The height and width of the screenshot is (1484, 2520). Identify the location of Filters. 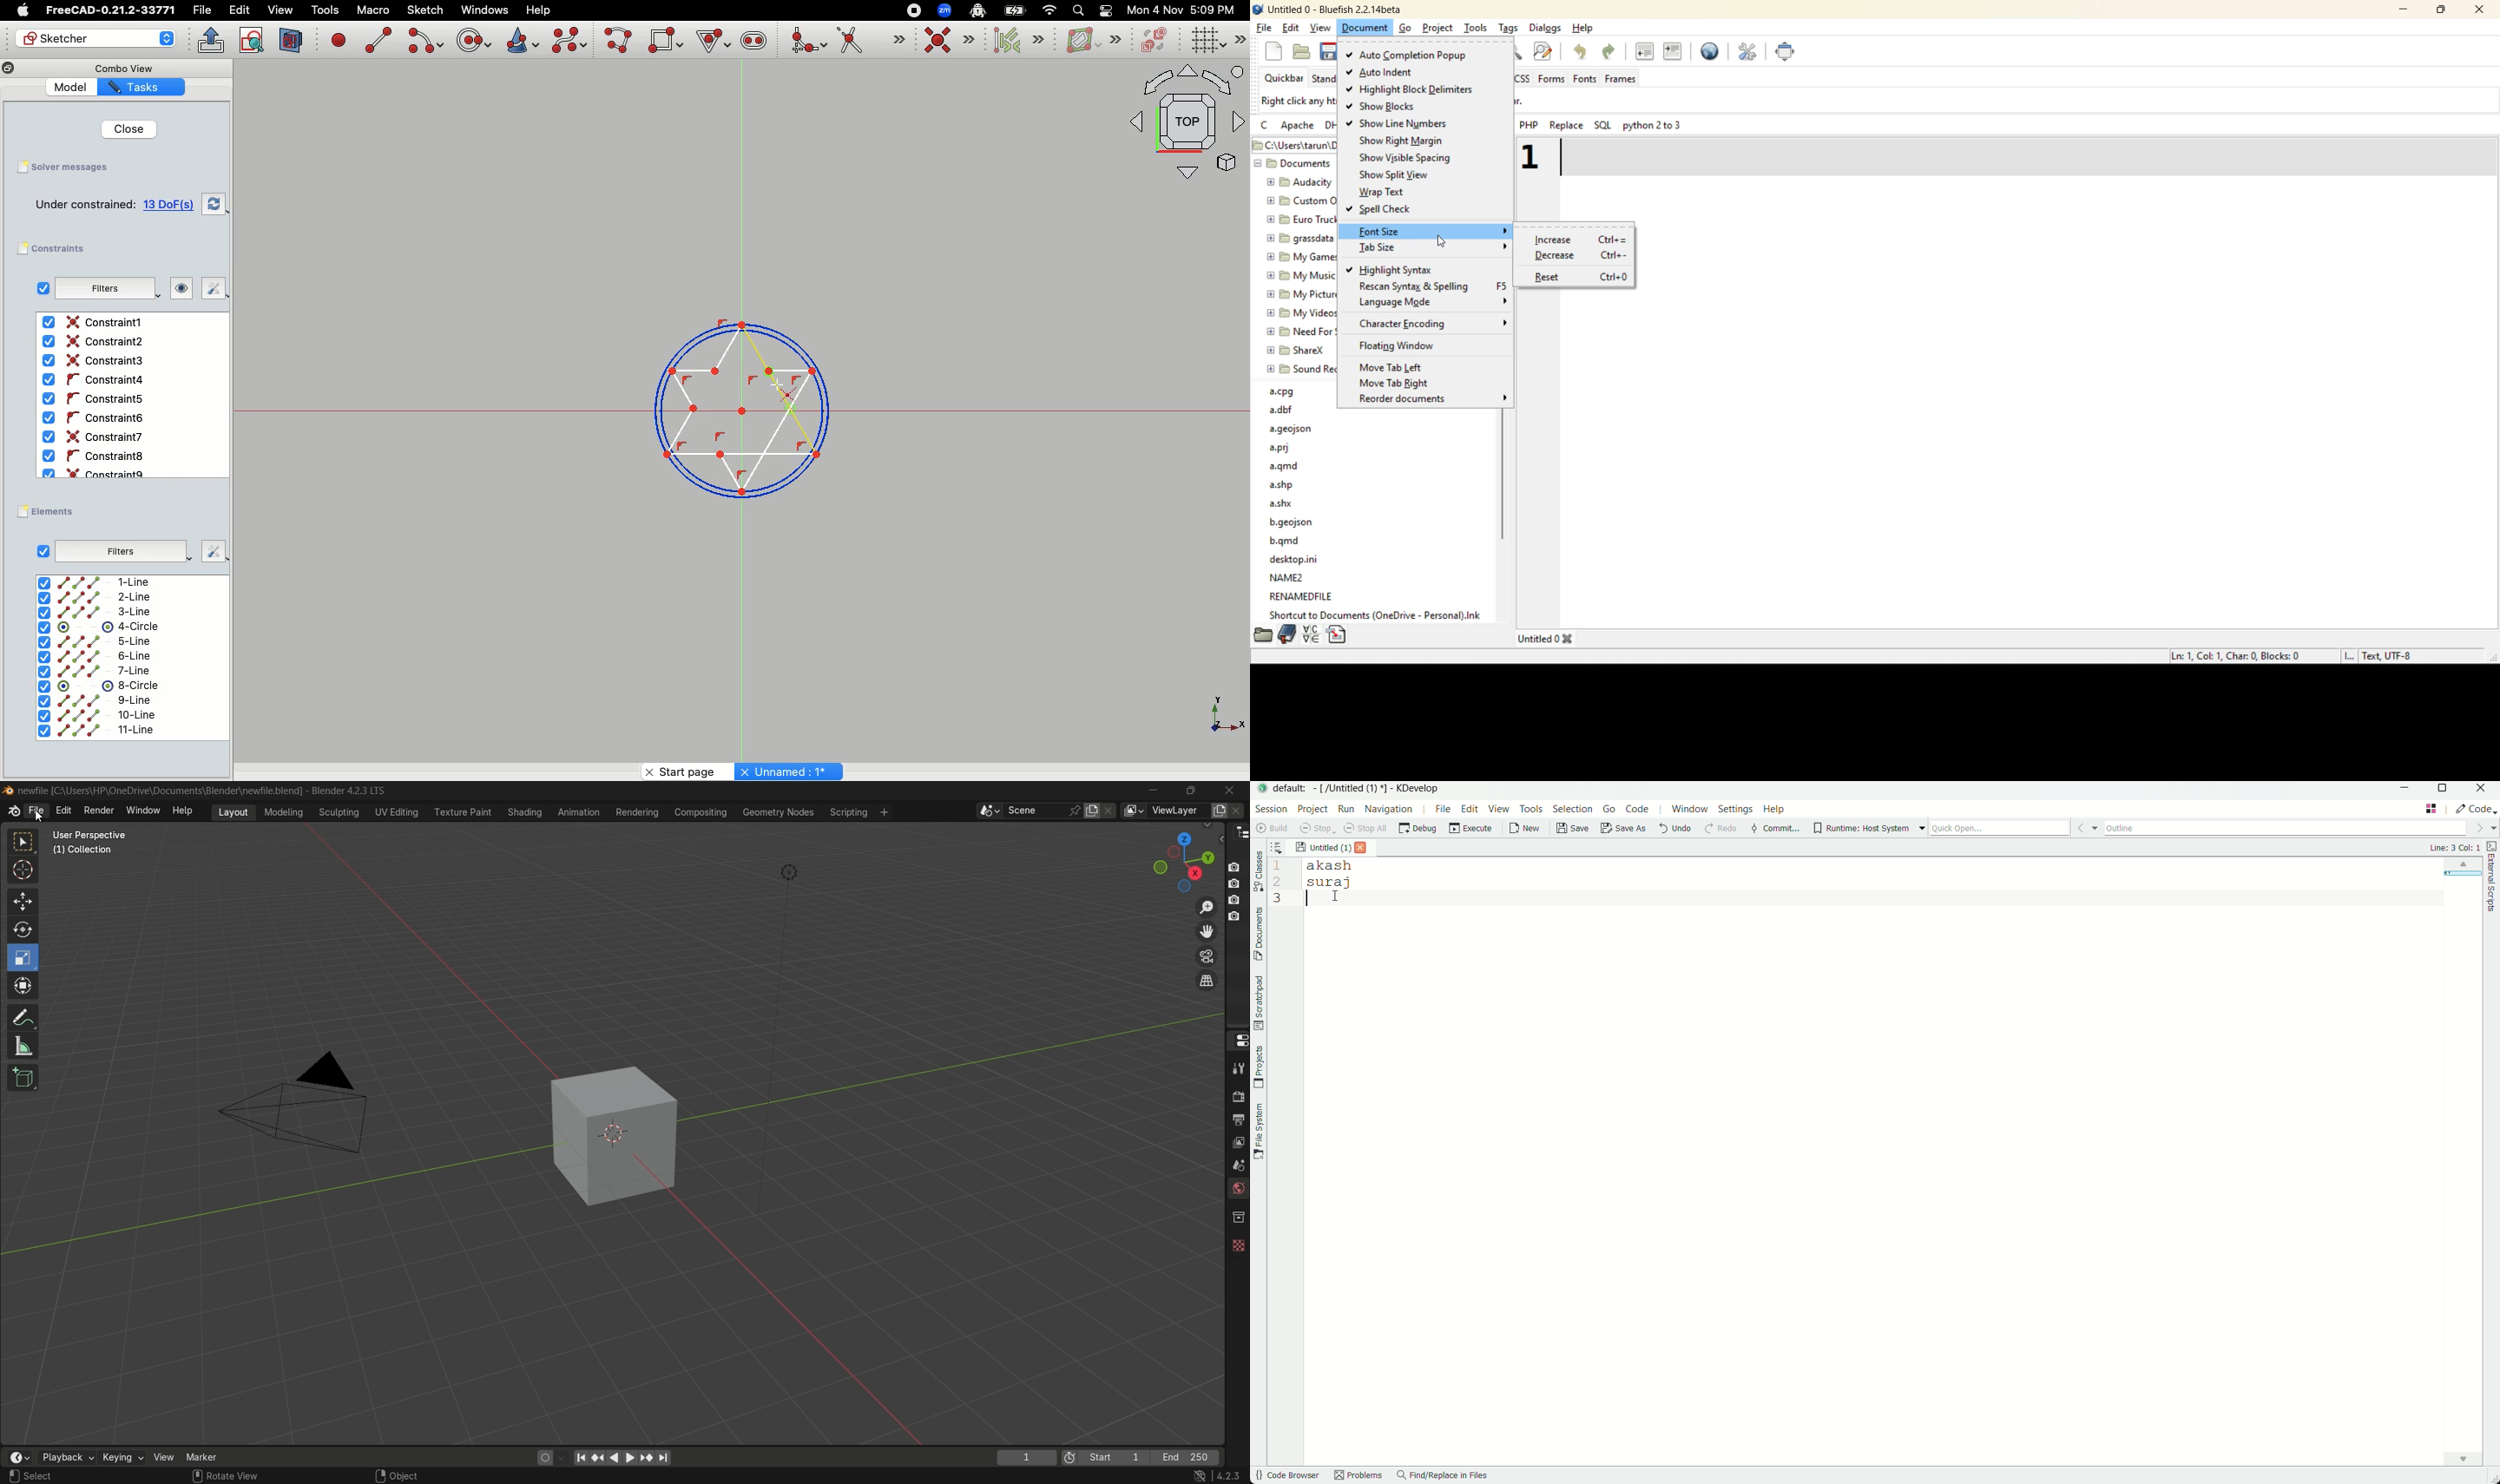
(102, 288).